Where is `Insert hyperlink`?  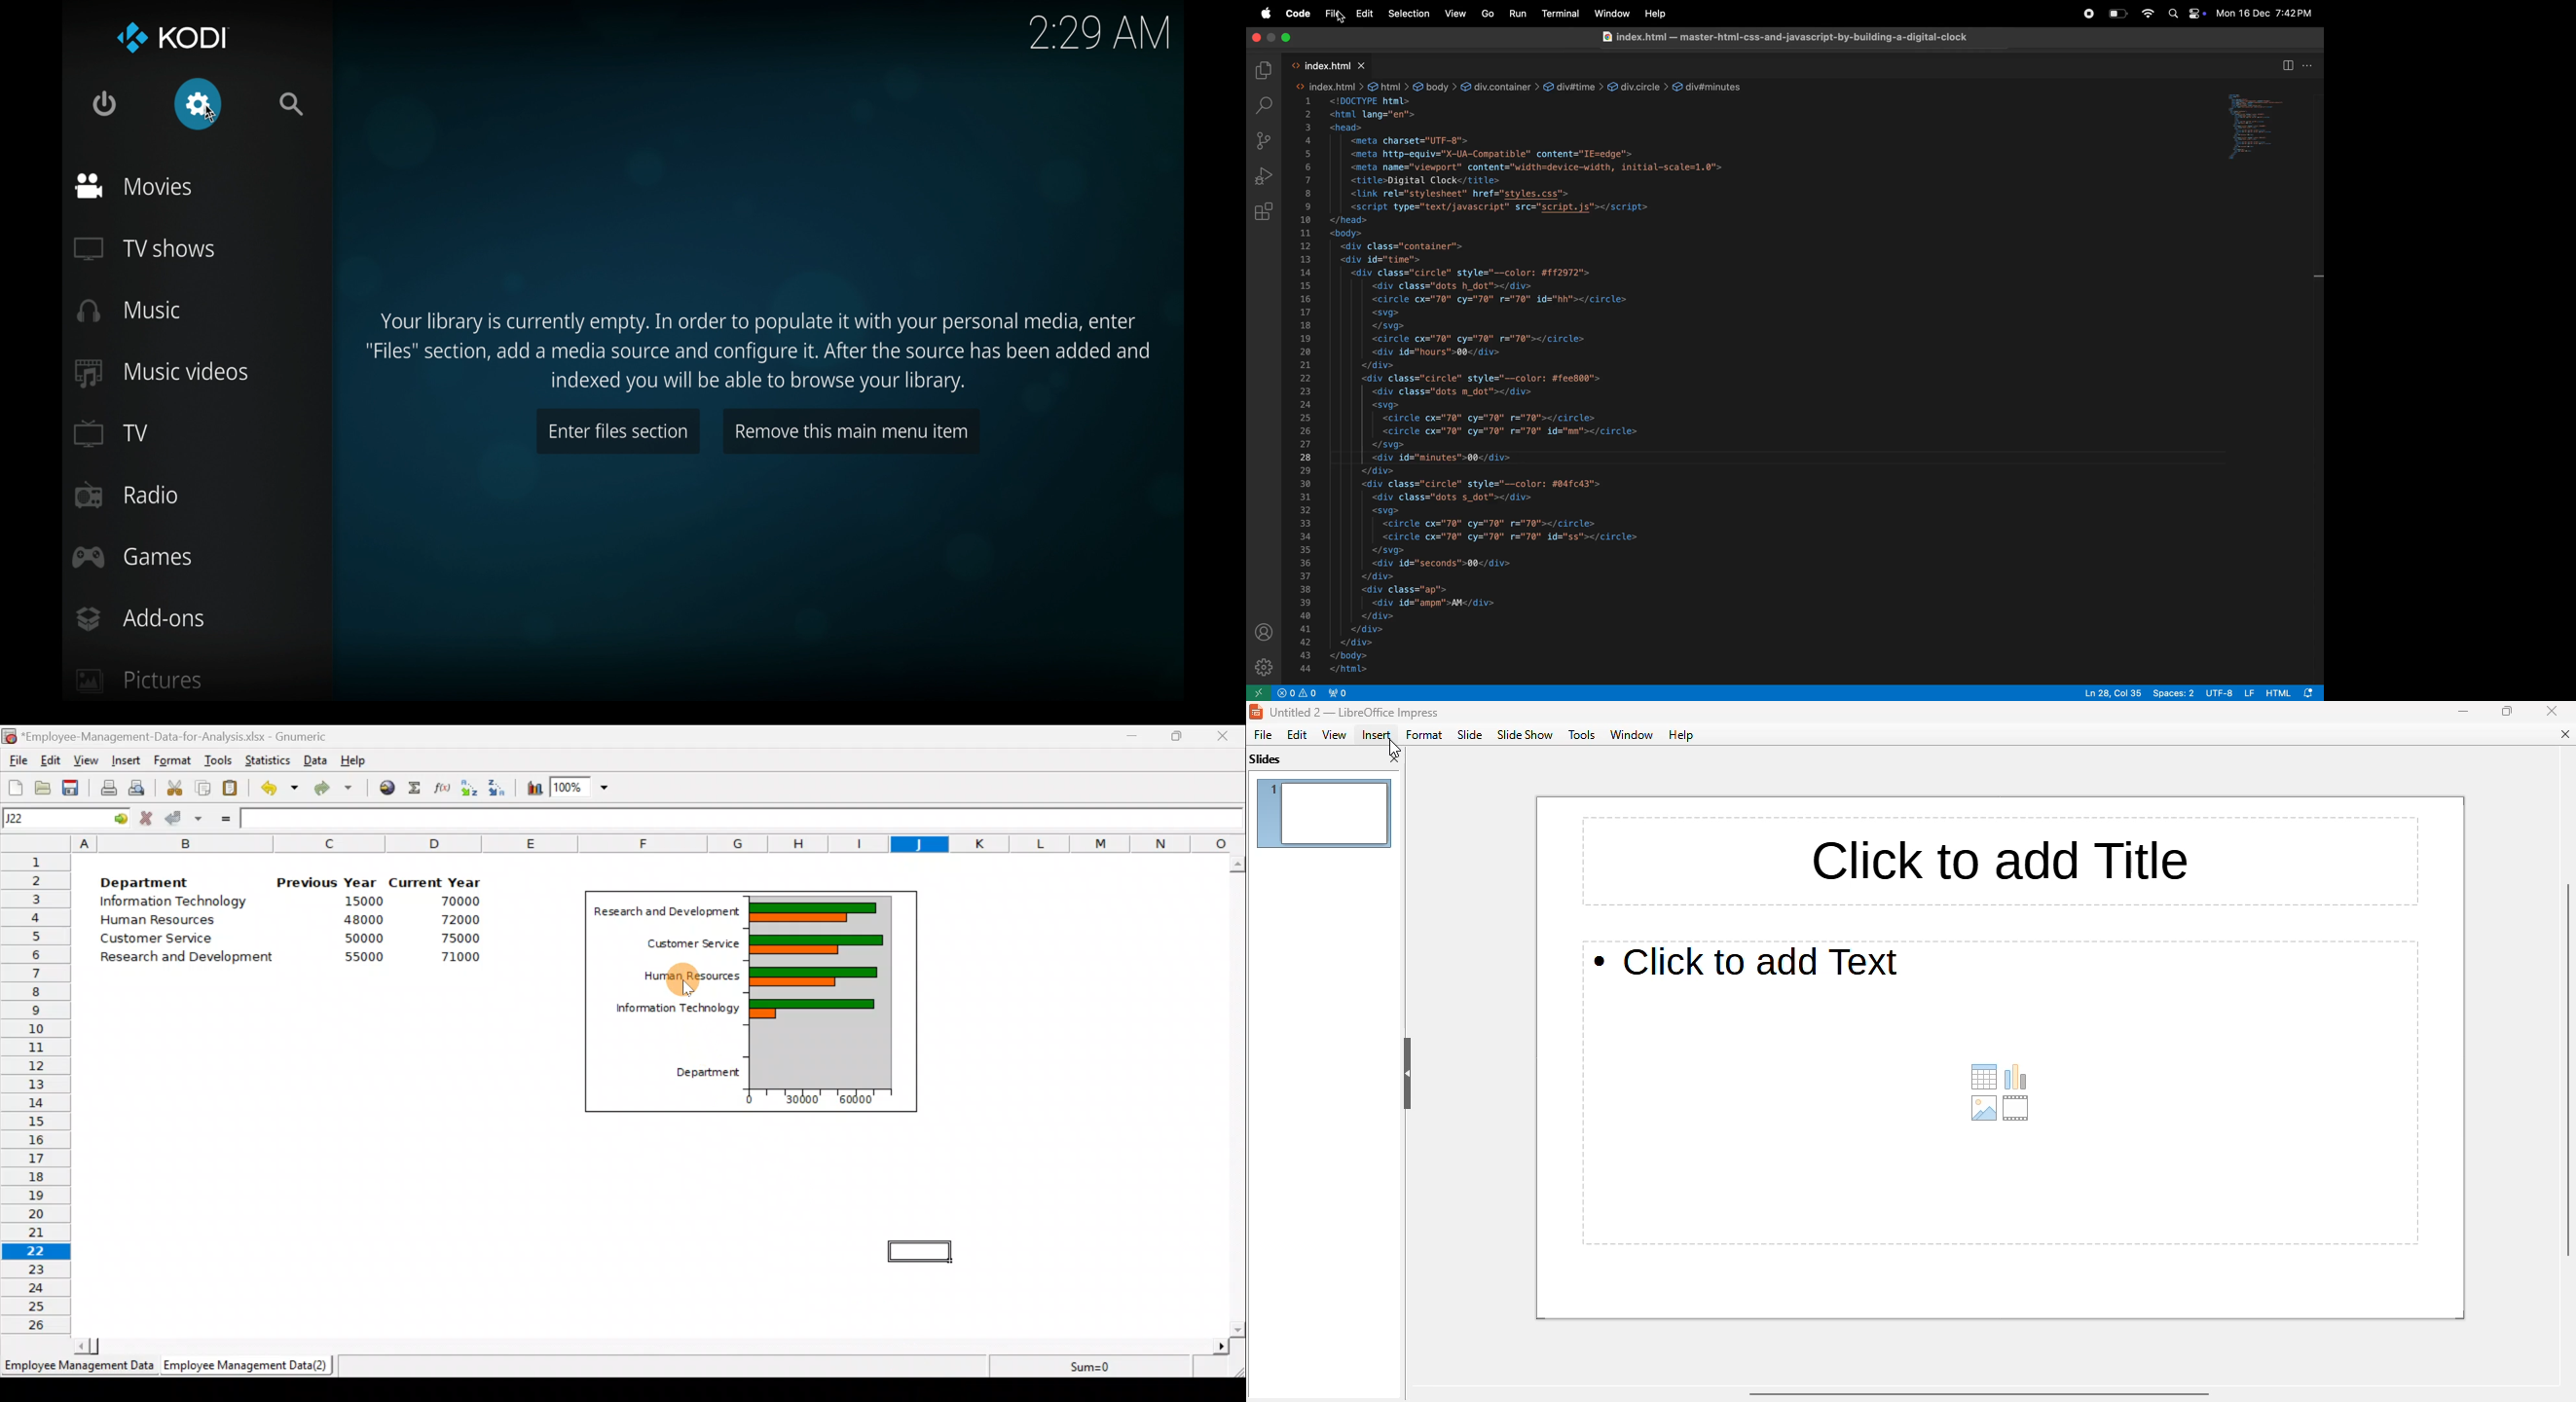
Insert hyperlink is located at coordinates (386, 790).